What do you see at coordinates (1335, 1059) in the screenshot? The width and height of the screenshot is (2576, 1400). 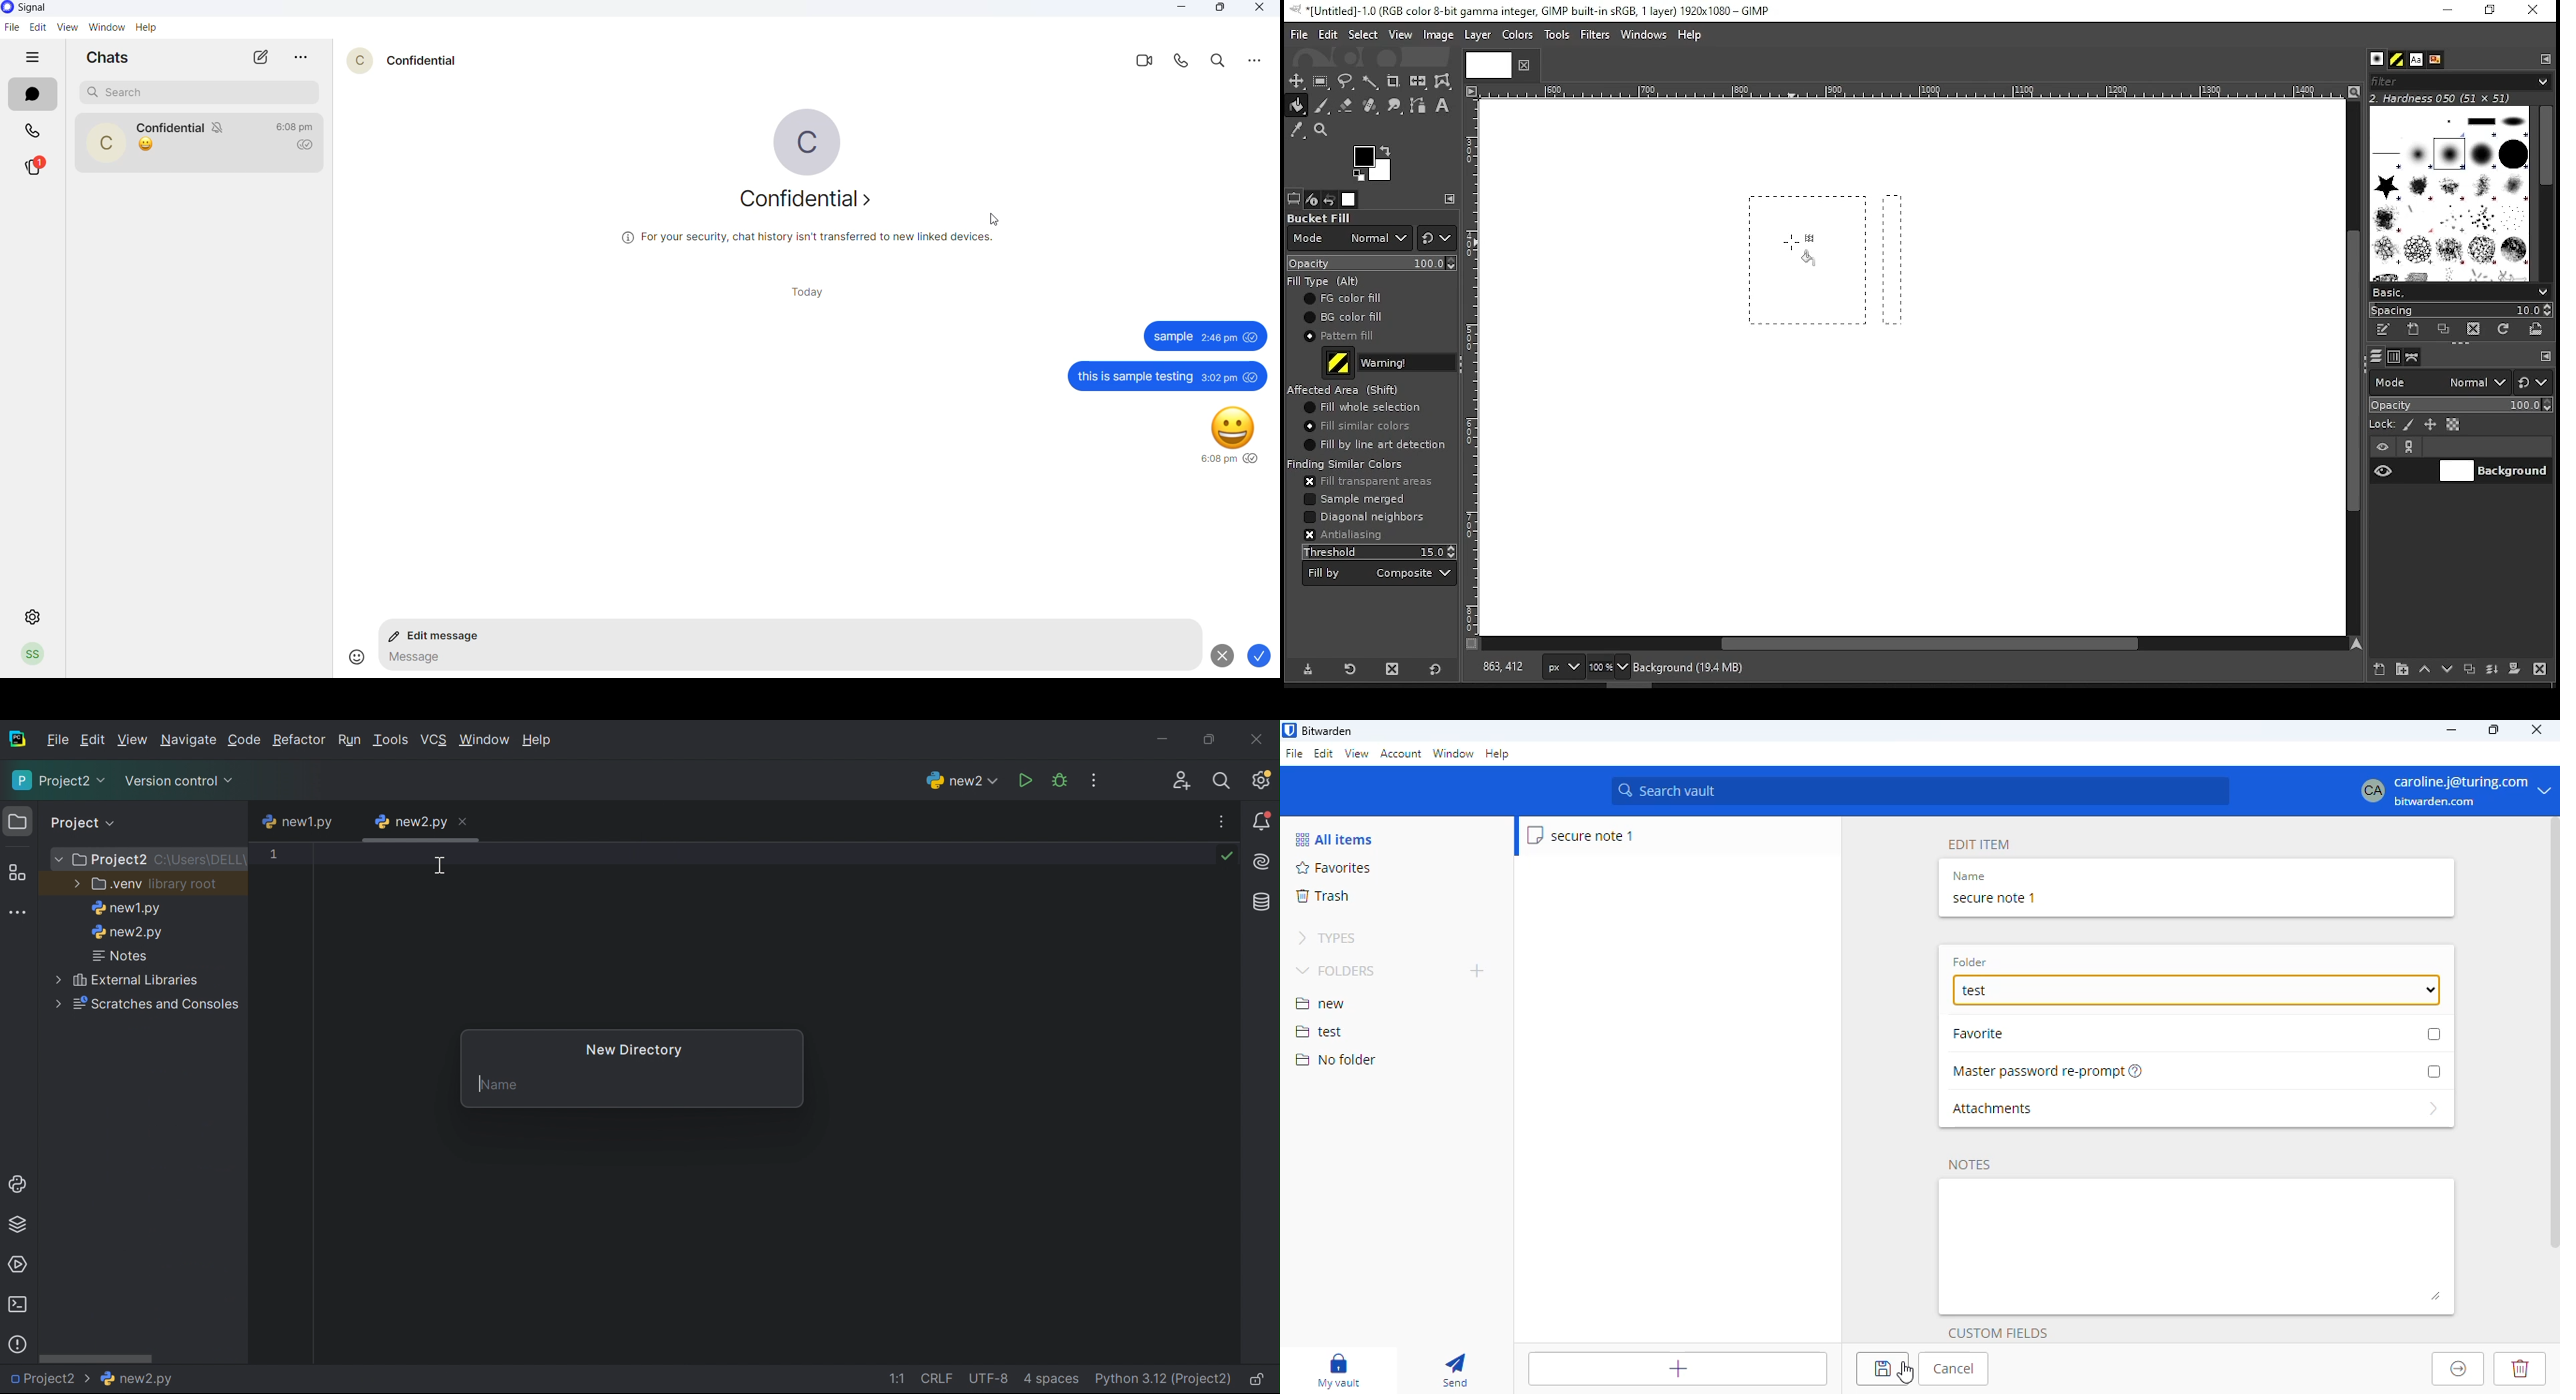 I see `no folder` at bounding box center [1335, 1059].